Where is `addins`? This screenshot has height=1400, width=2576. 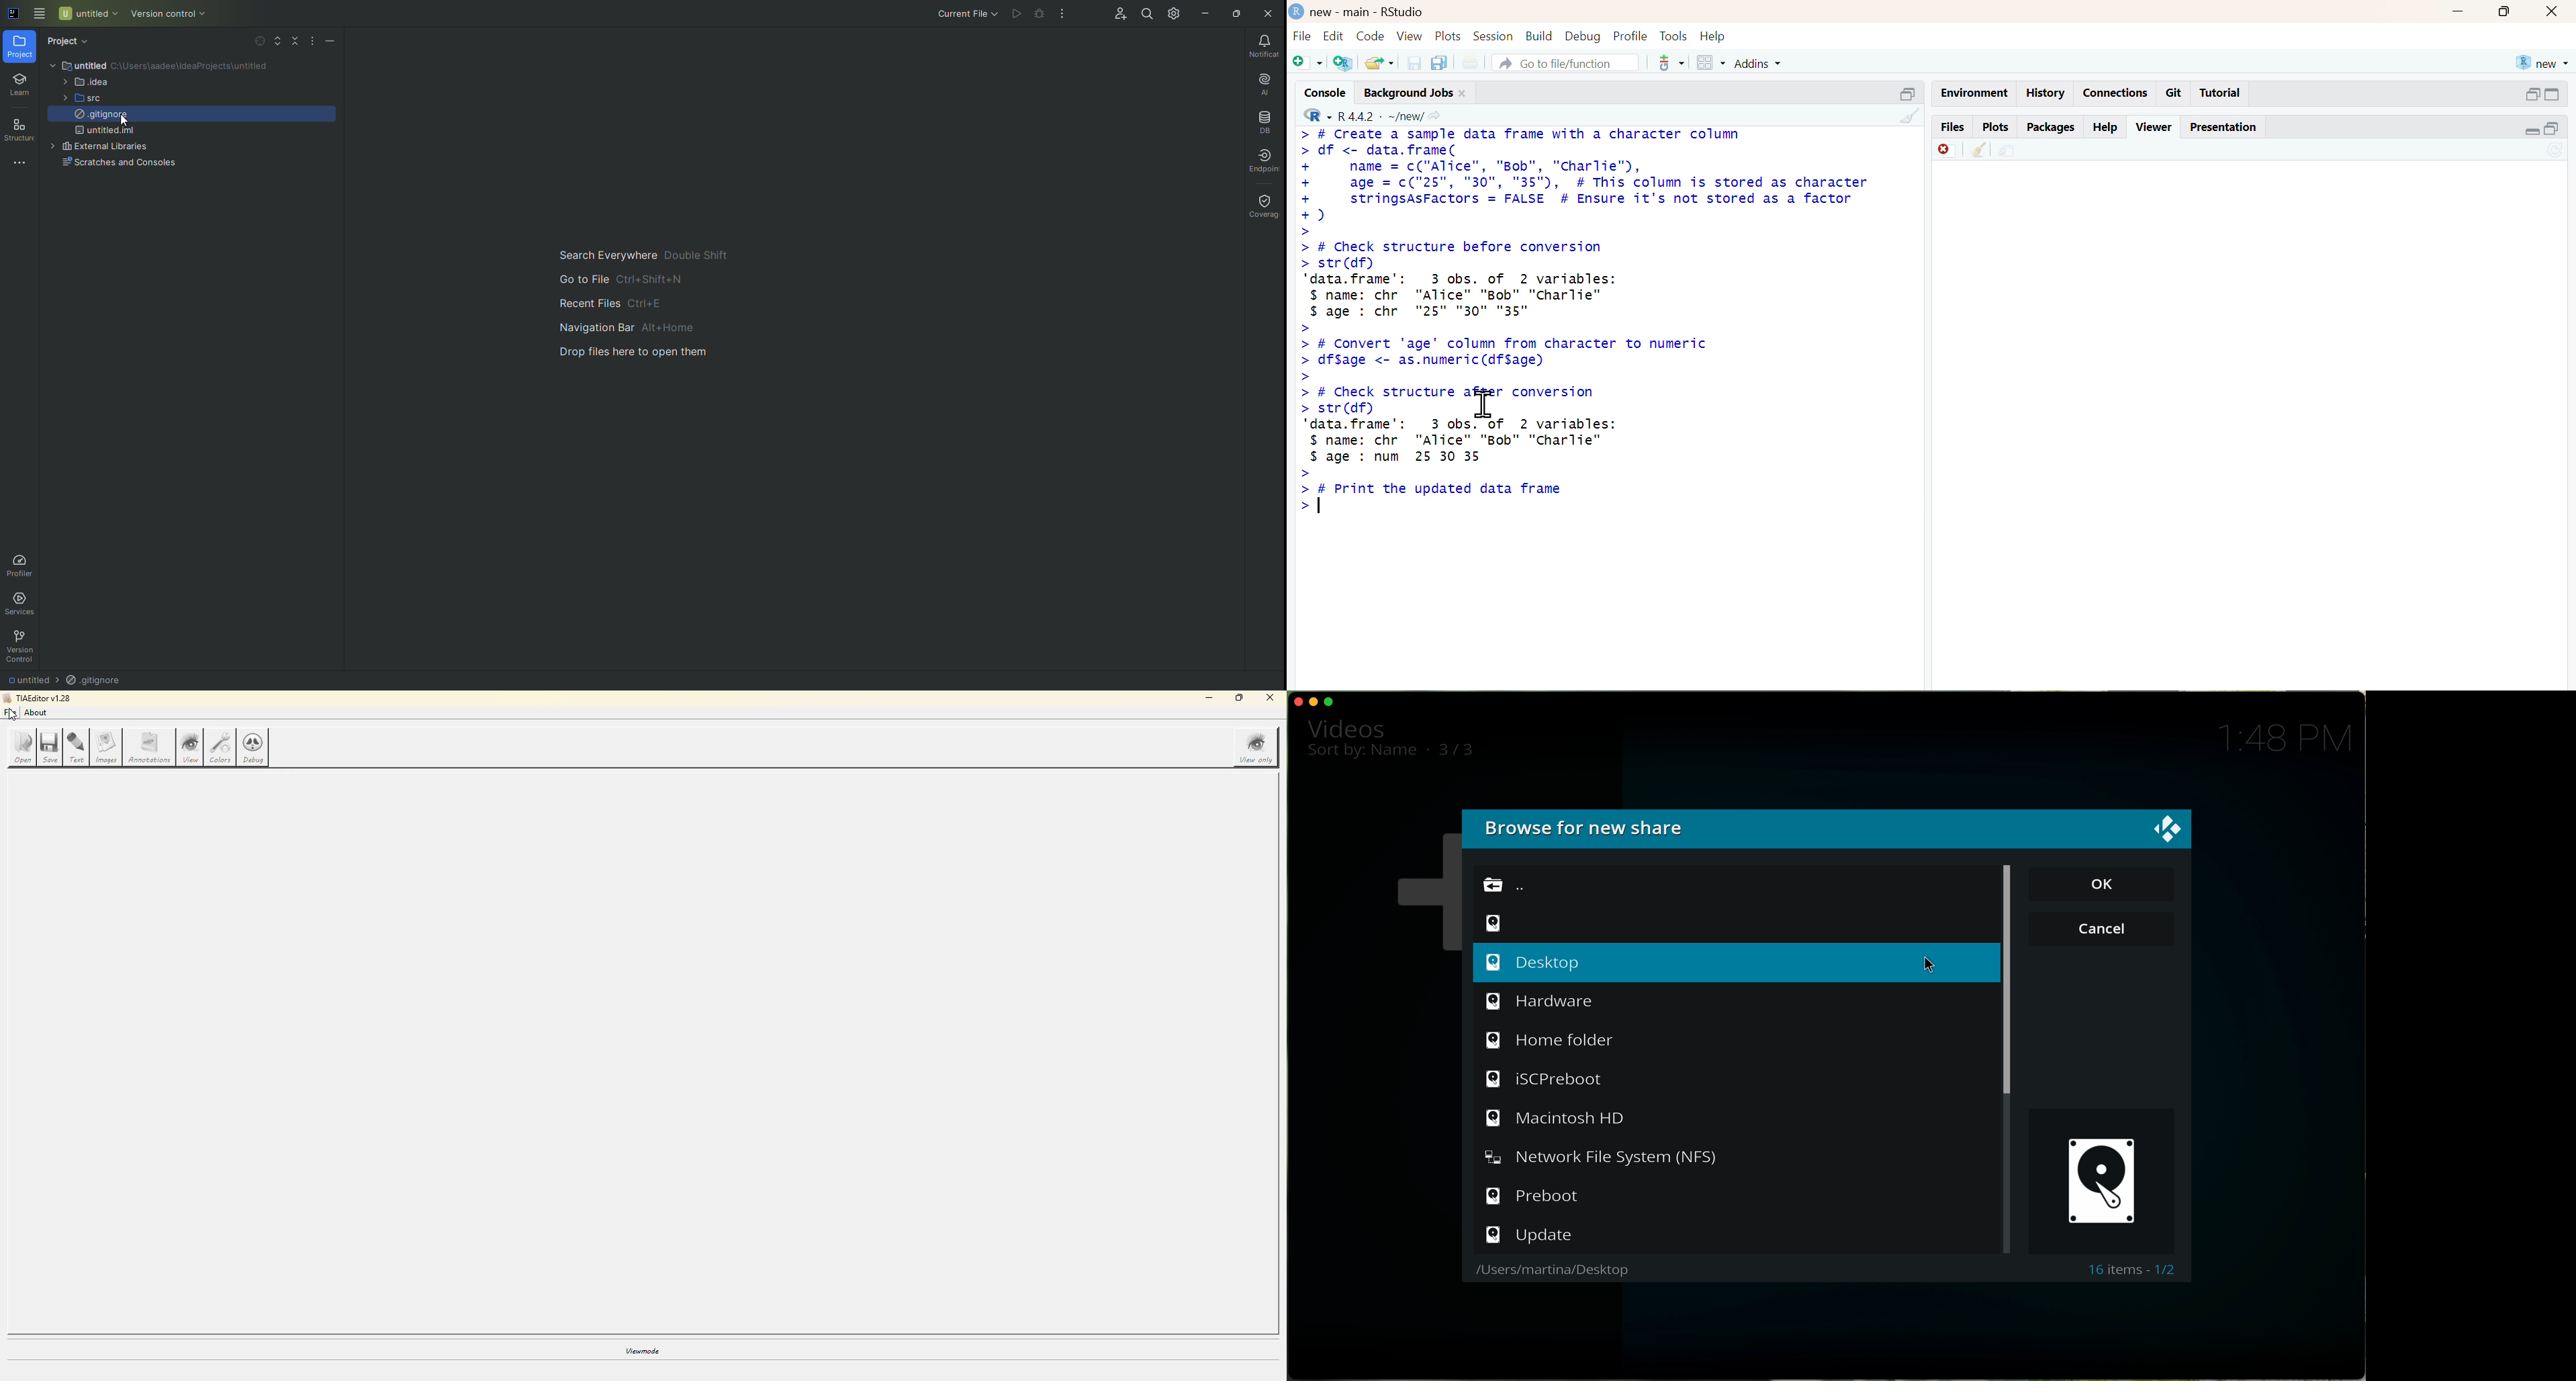 addins is located at coordinates (1758, 64).